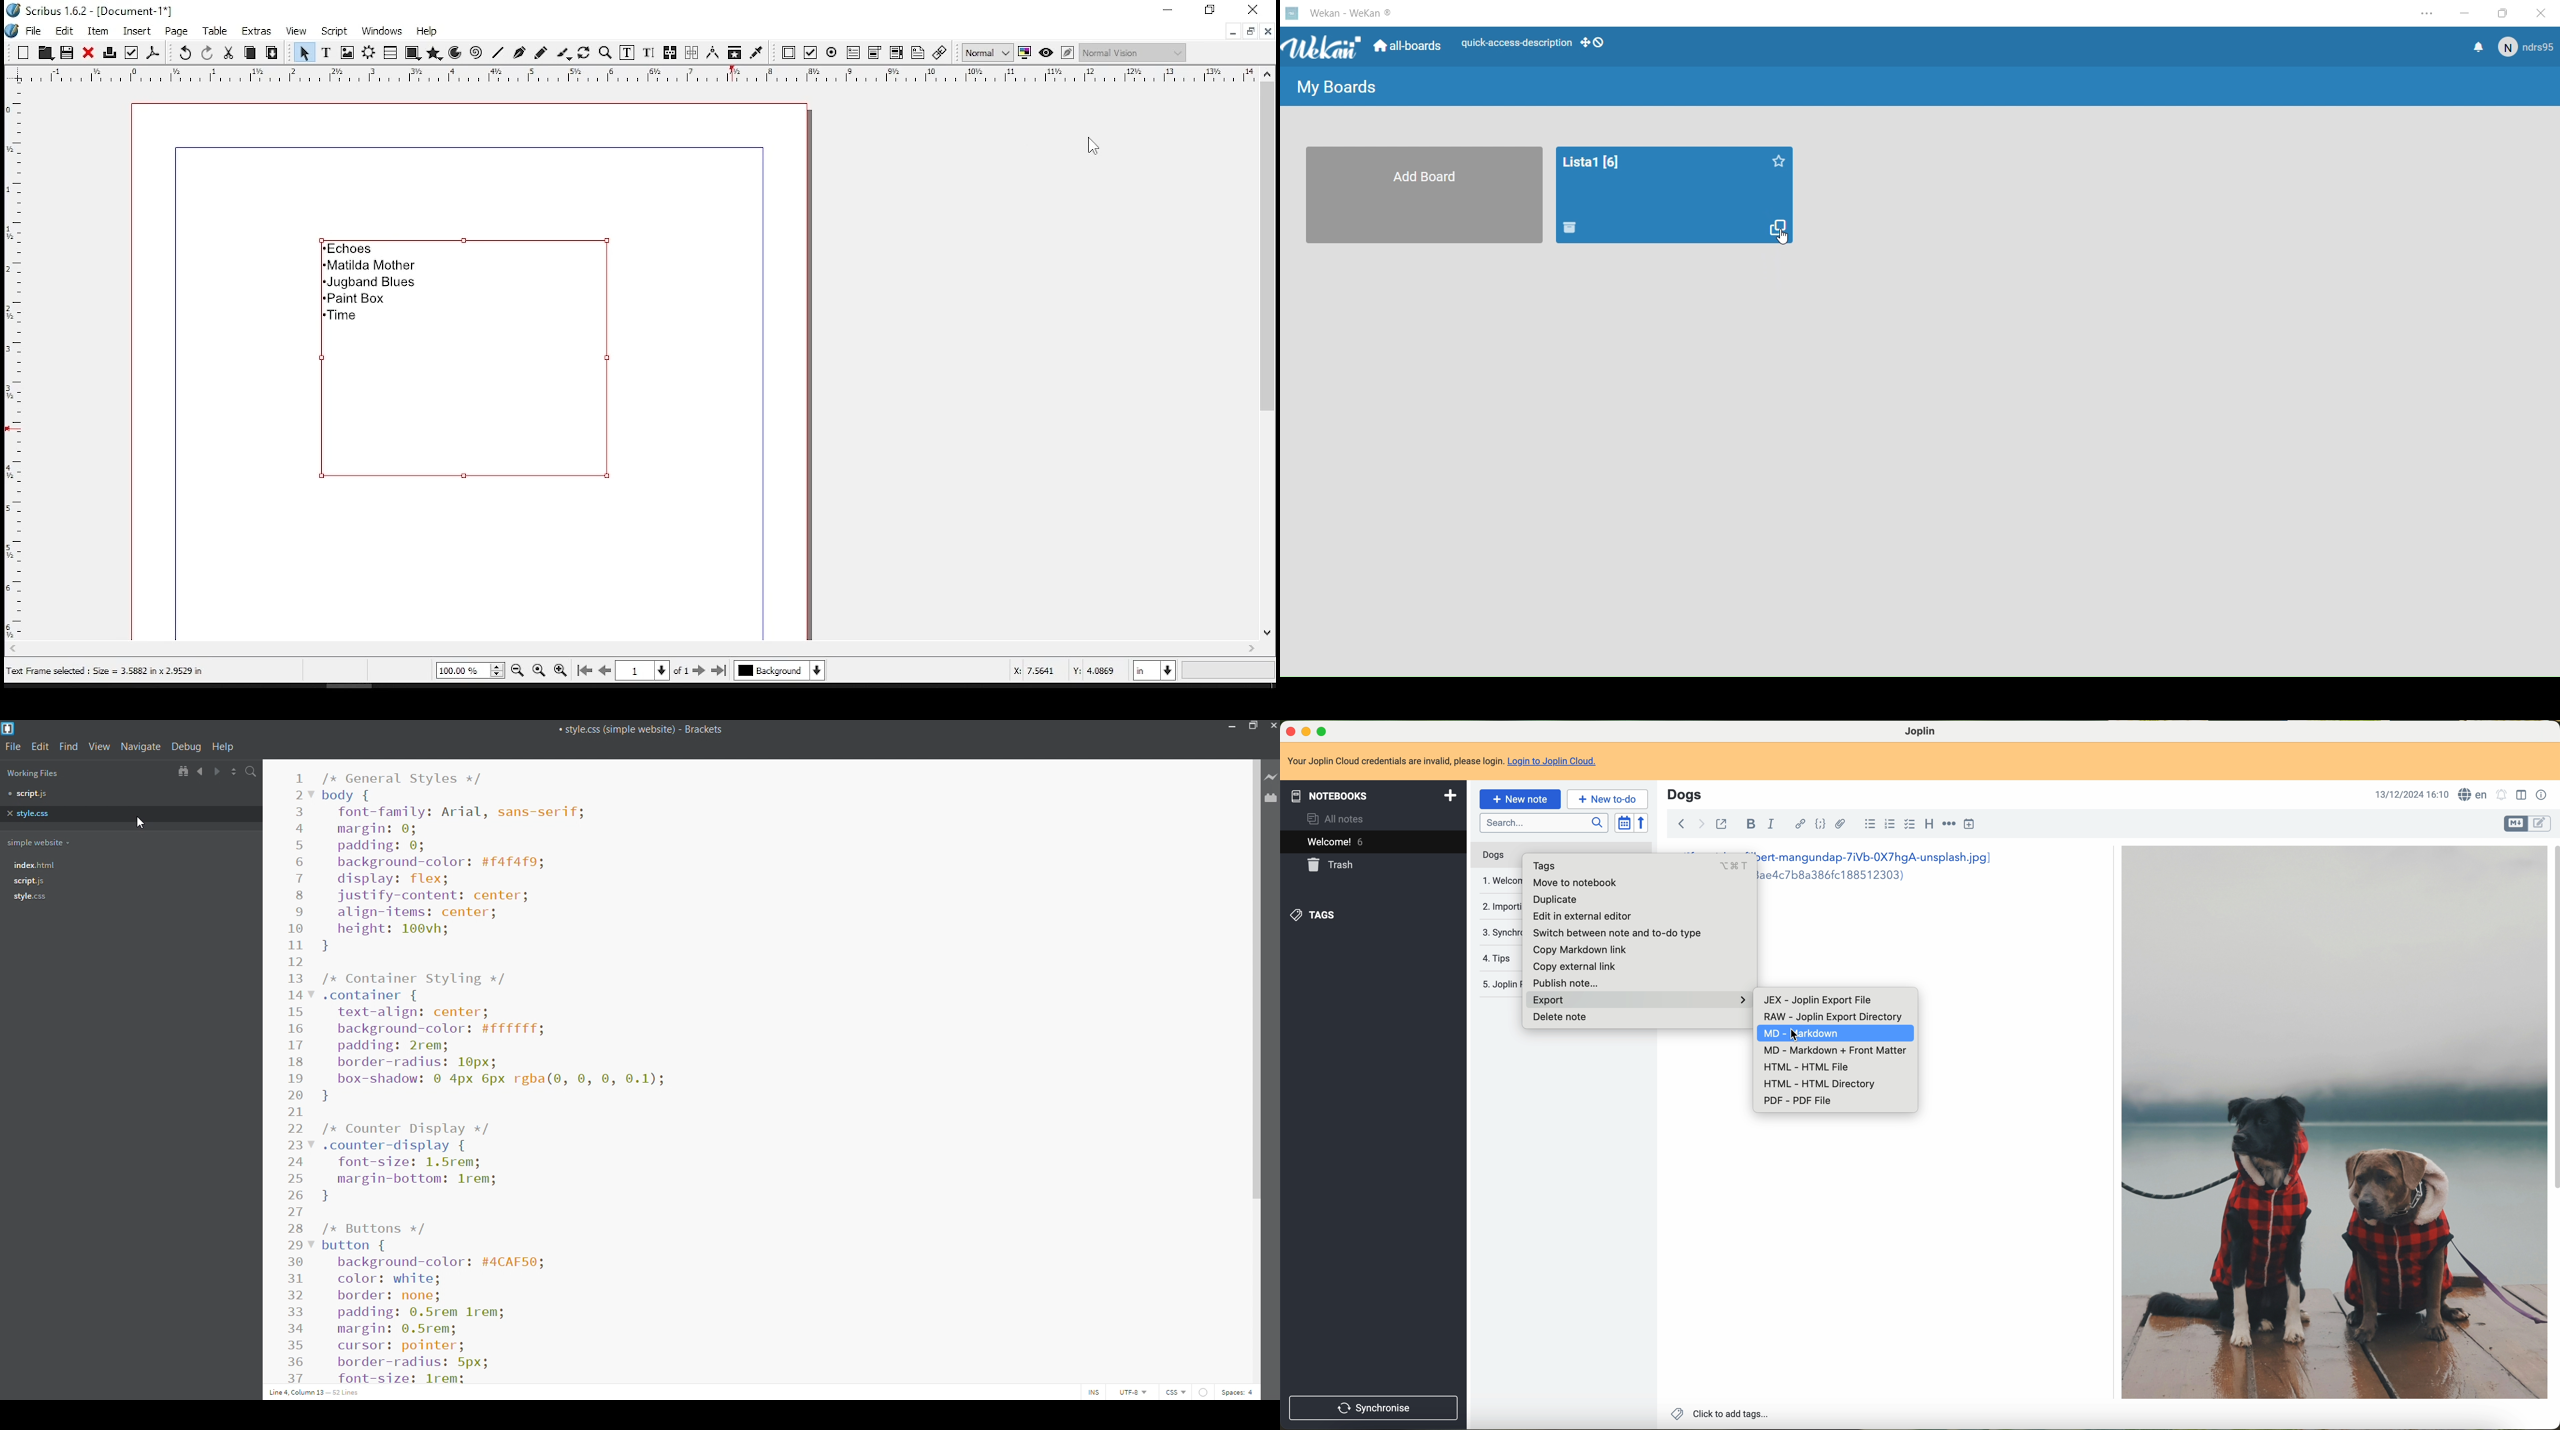 This screenshot has width=2576, height=1456. Describe the element at coordinates (699, 670) in the screenshot. I see `next page` at that location.